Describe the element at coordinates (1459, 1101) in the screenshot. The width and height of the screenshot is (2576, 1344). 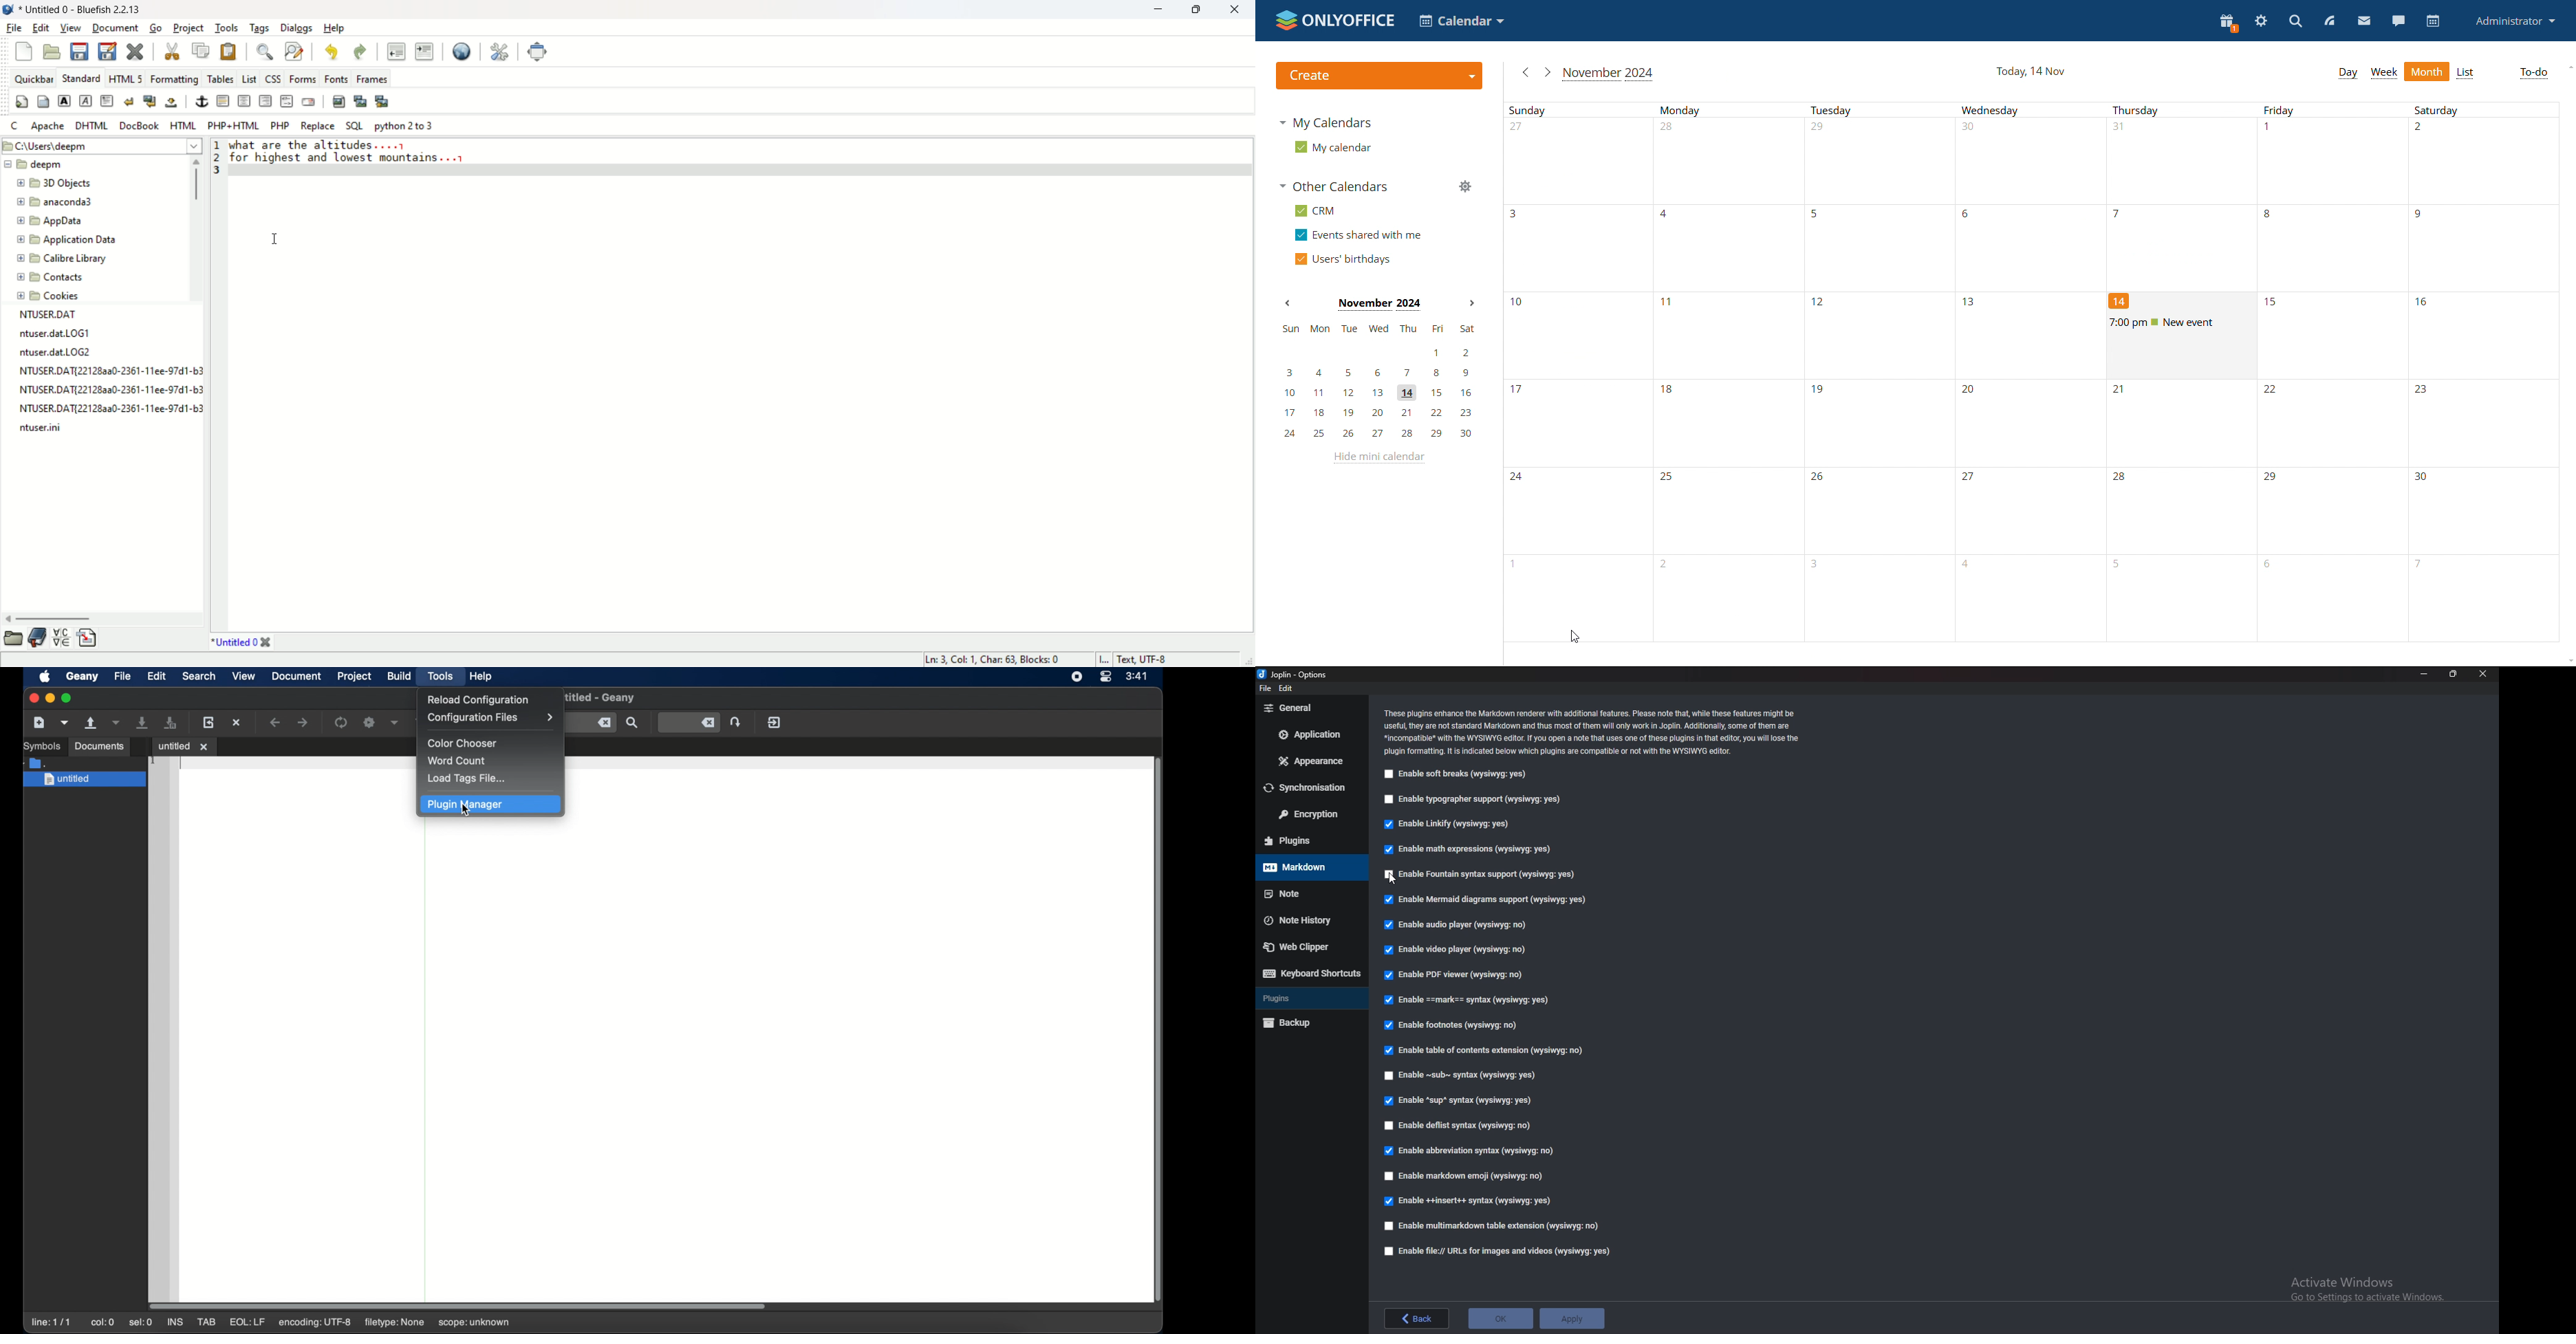
I see `enable sup syntax` at that location.